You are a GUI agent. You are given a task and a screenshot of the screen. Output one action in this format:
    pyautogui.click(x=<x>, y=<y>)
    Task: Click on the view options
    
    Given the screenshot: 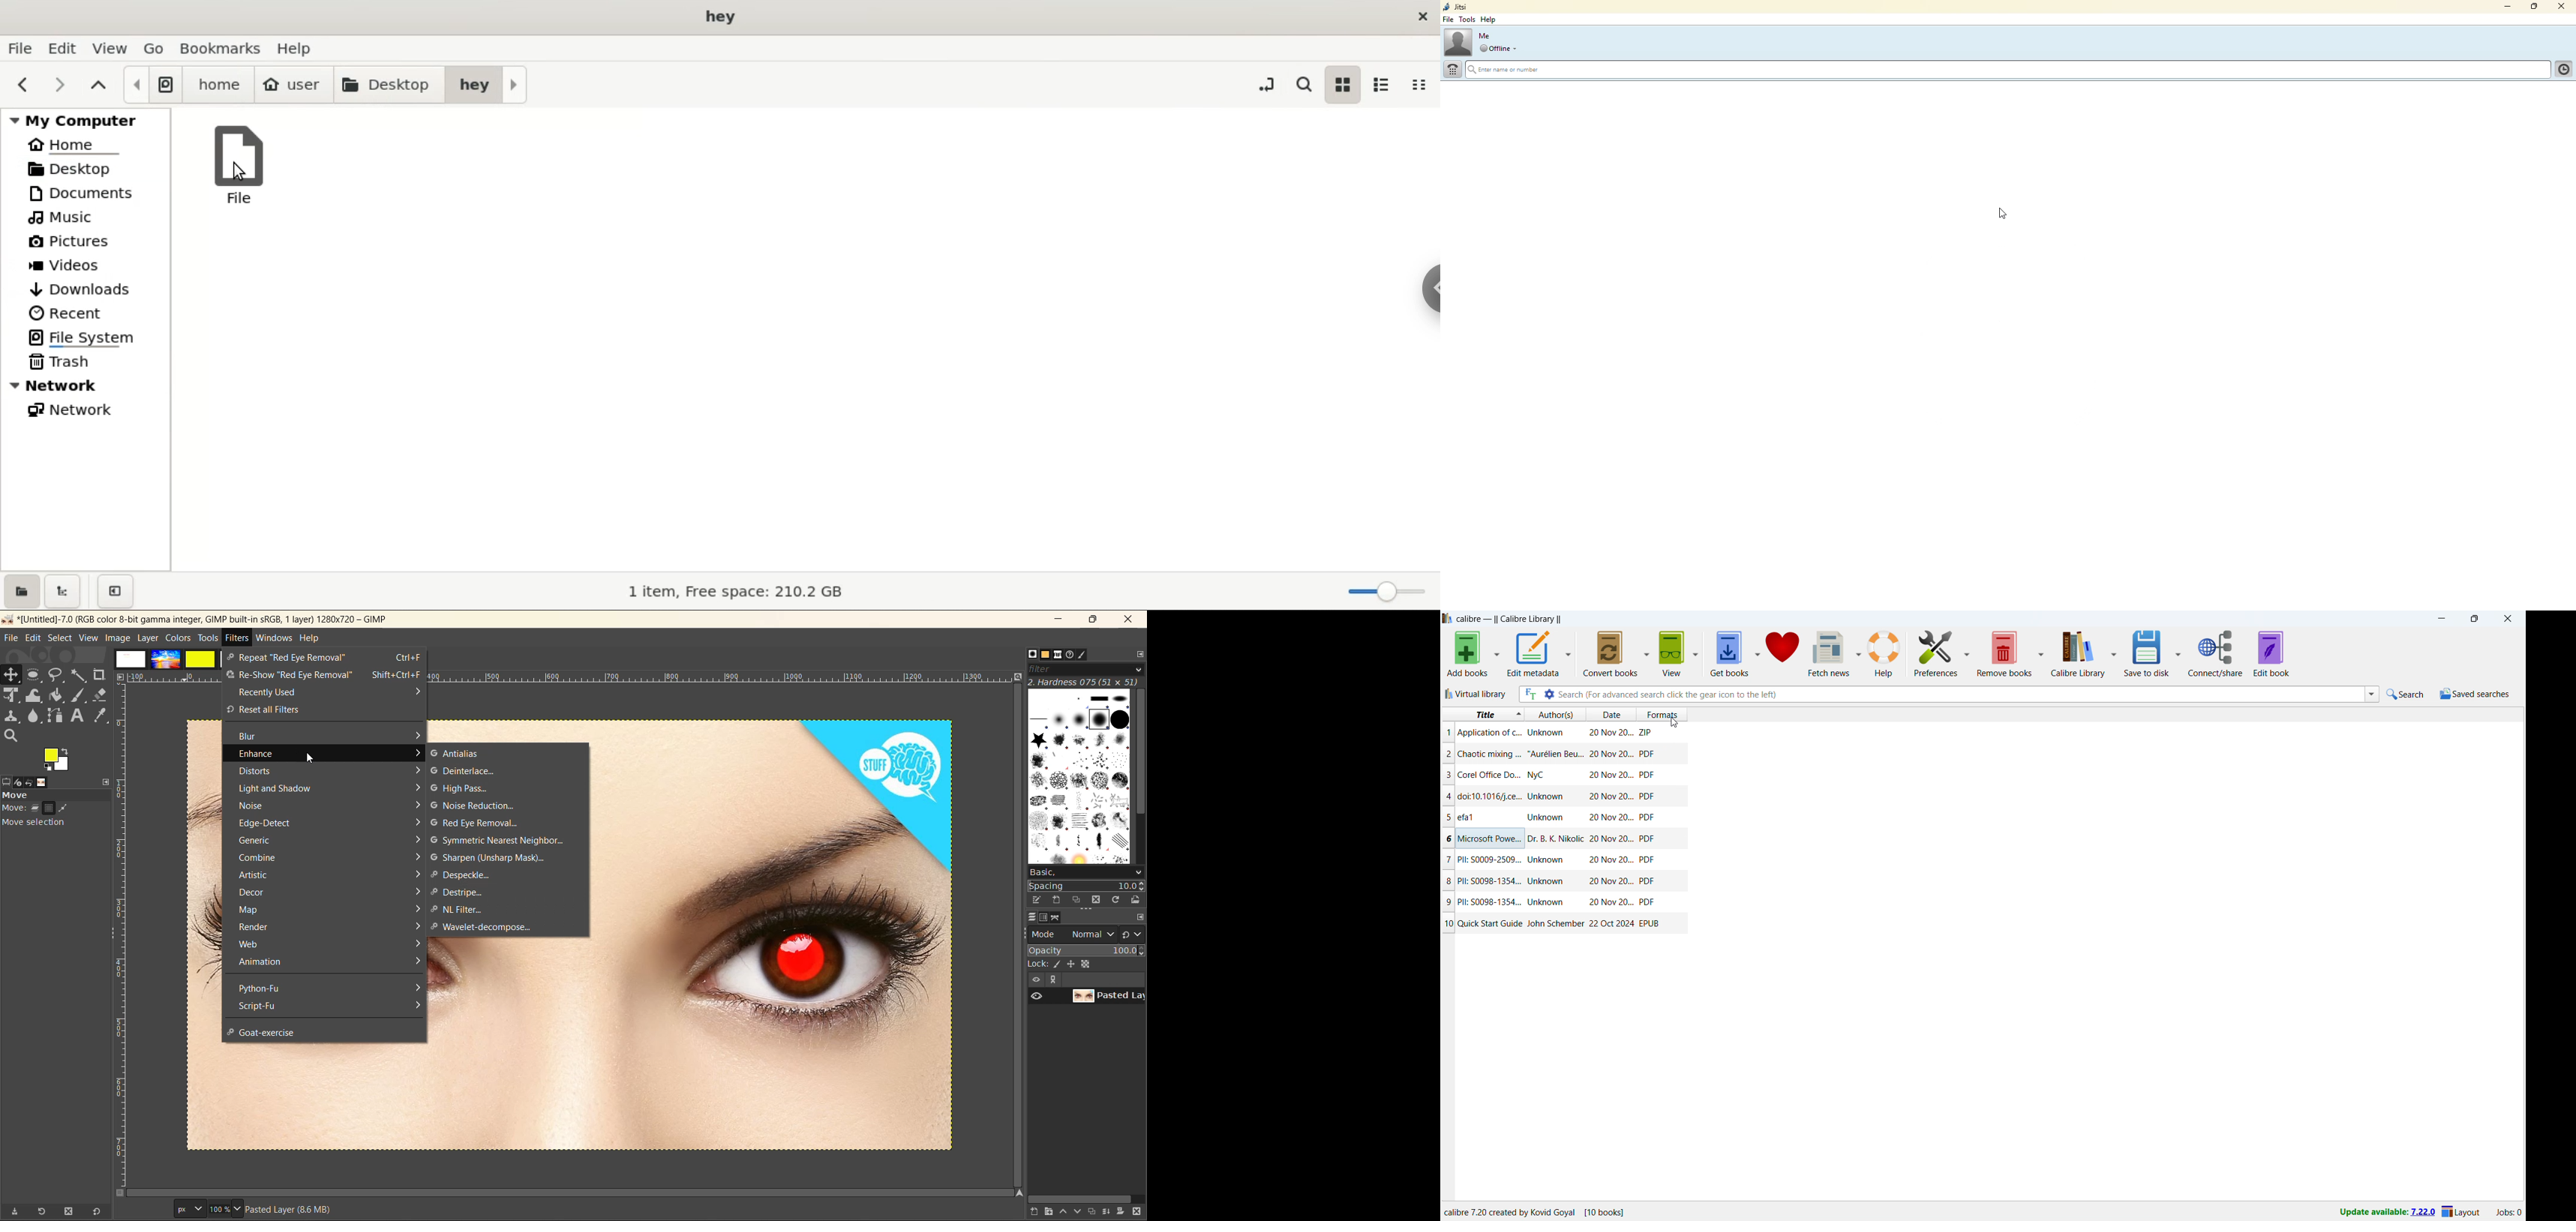 What is the action you would take?
    pyautogui.click(x=1696, y=653)
    